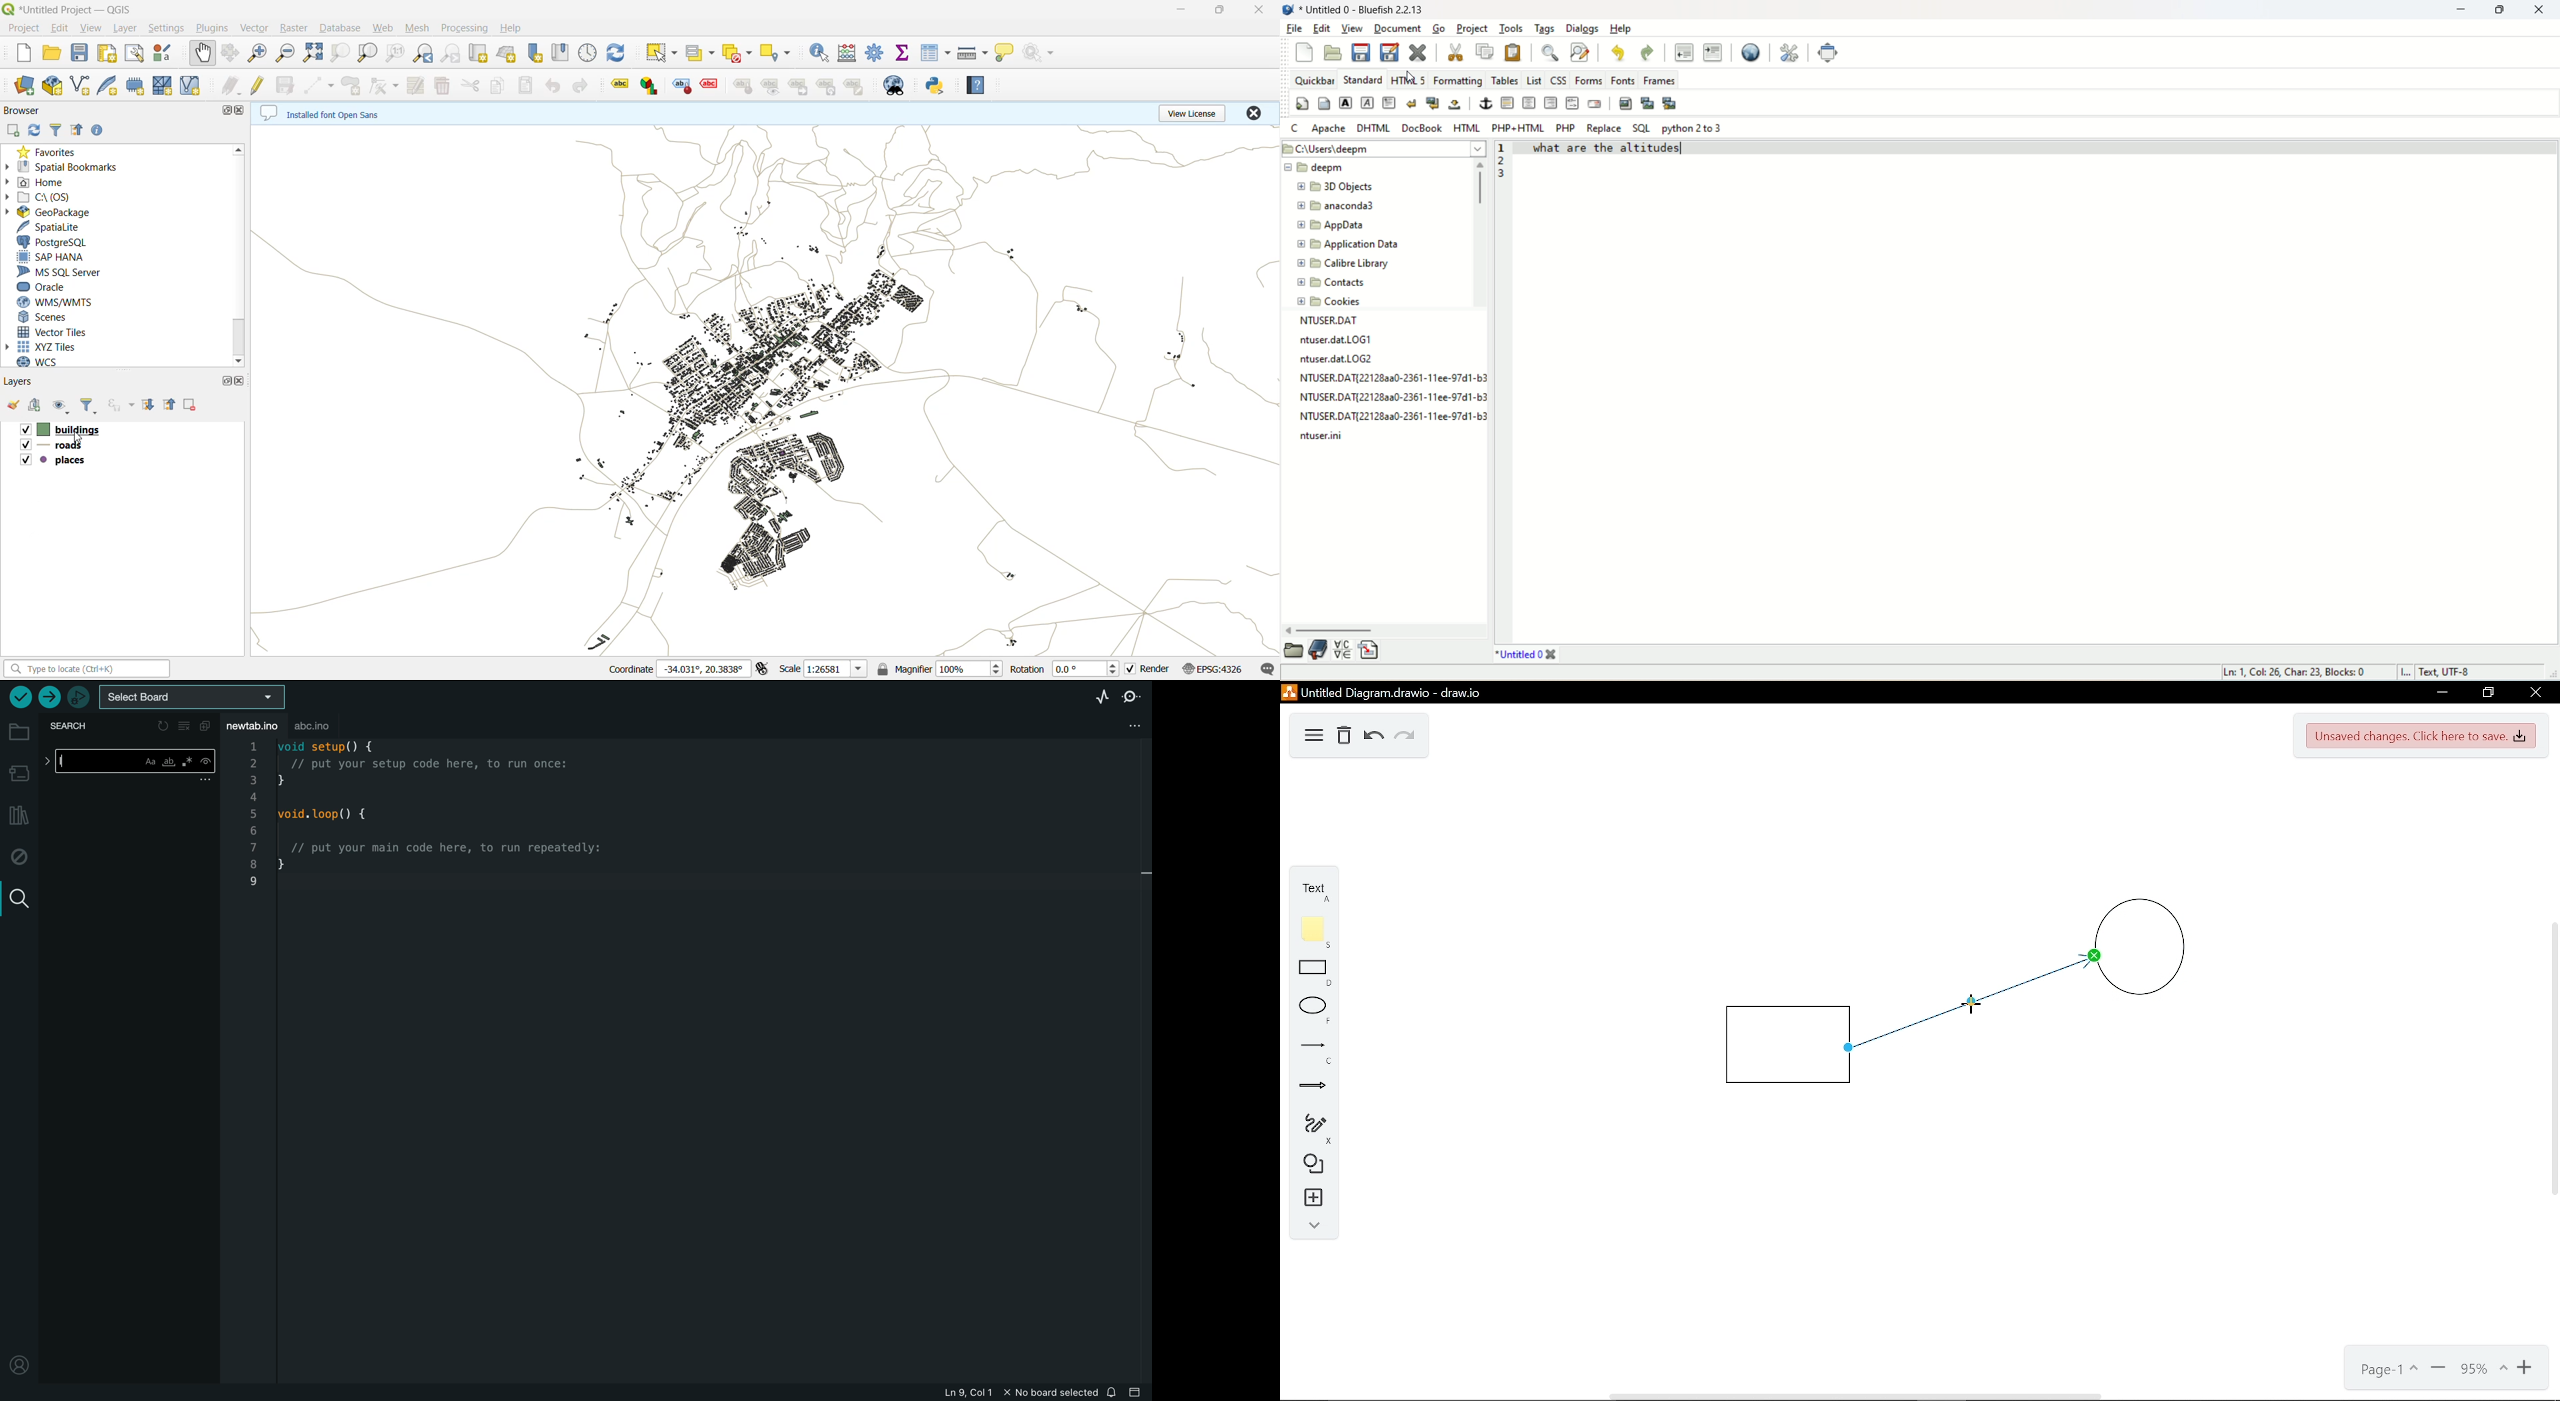 The width and height of the screenshot is (2576, 1428). Describe the element at coordinates (1335, 282) in the screenshot. I see `contacts` at that location.